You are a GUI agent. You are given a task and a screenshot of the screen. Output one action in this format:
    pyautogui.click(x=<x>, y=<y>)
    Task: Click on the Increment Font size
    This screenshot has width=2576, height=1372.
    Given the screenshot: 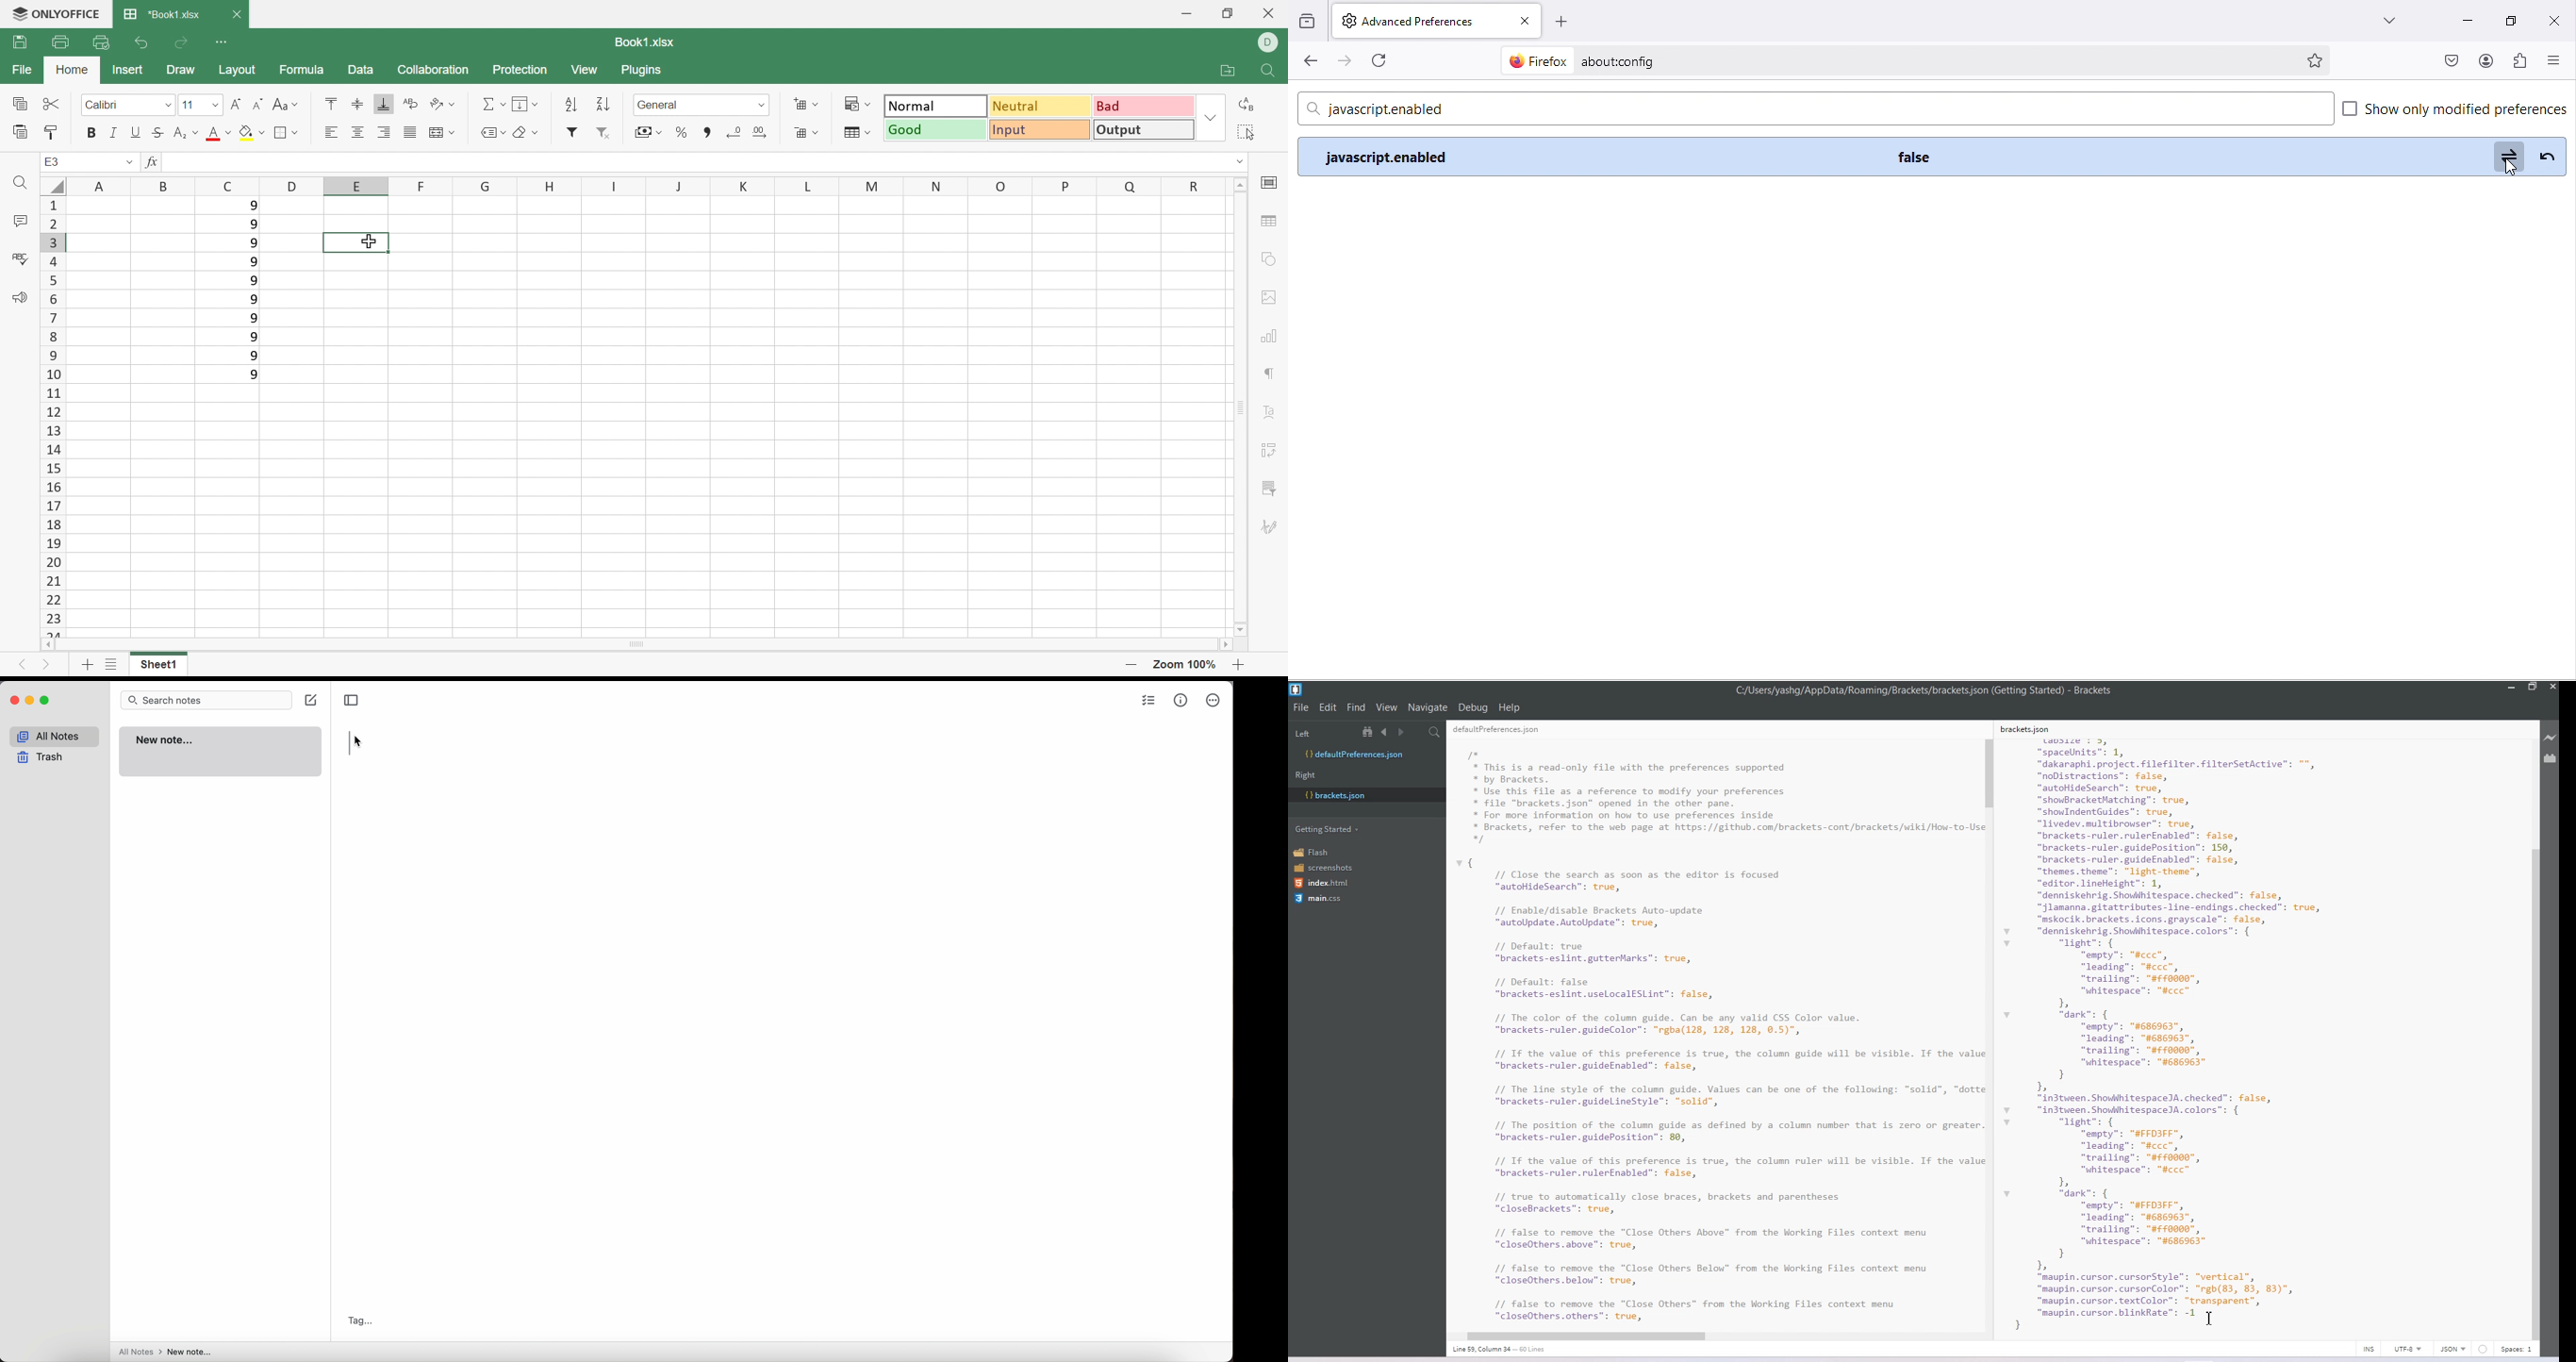 What is the action you would take?
    pyautogui.click(x=237, y=105)
    